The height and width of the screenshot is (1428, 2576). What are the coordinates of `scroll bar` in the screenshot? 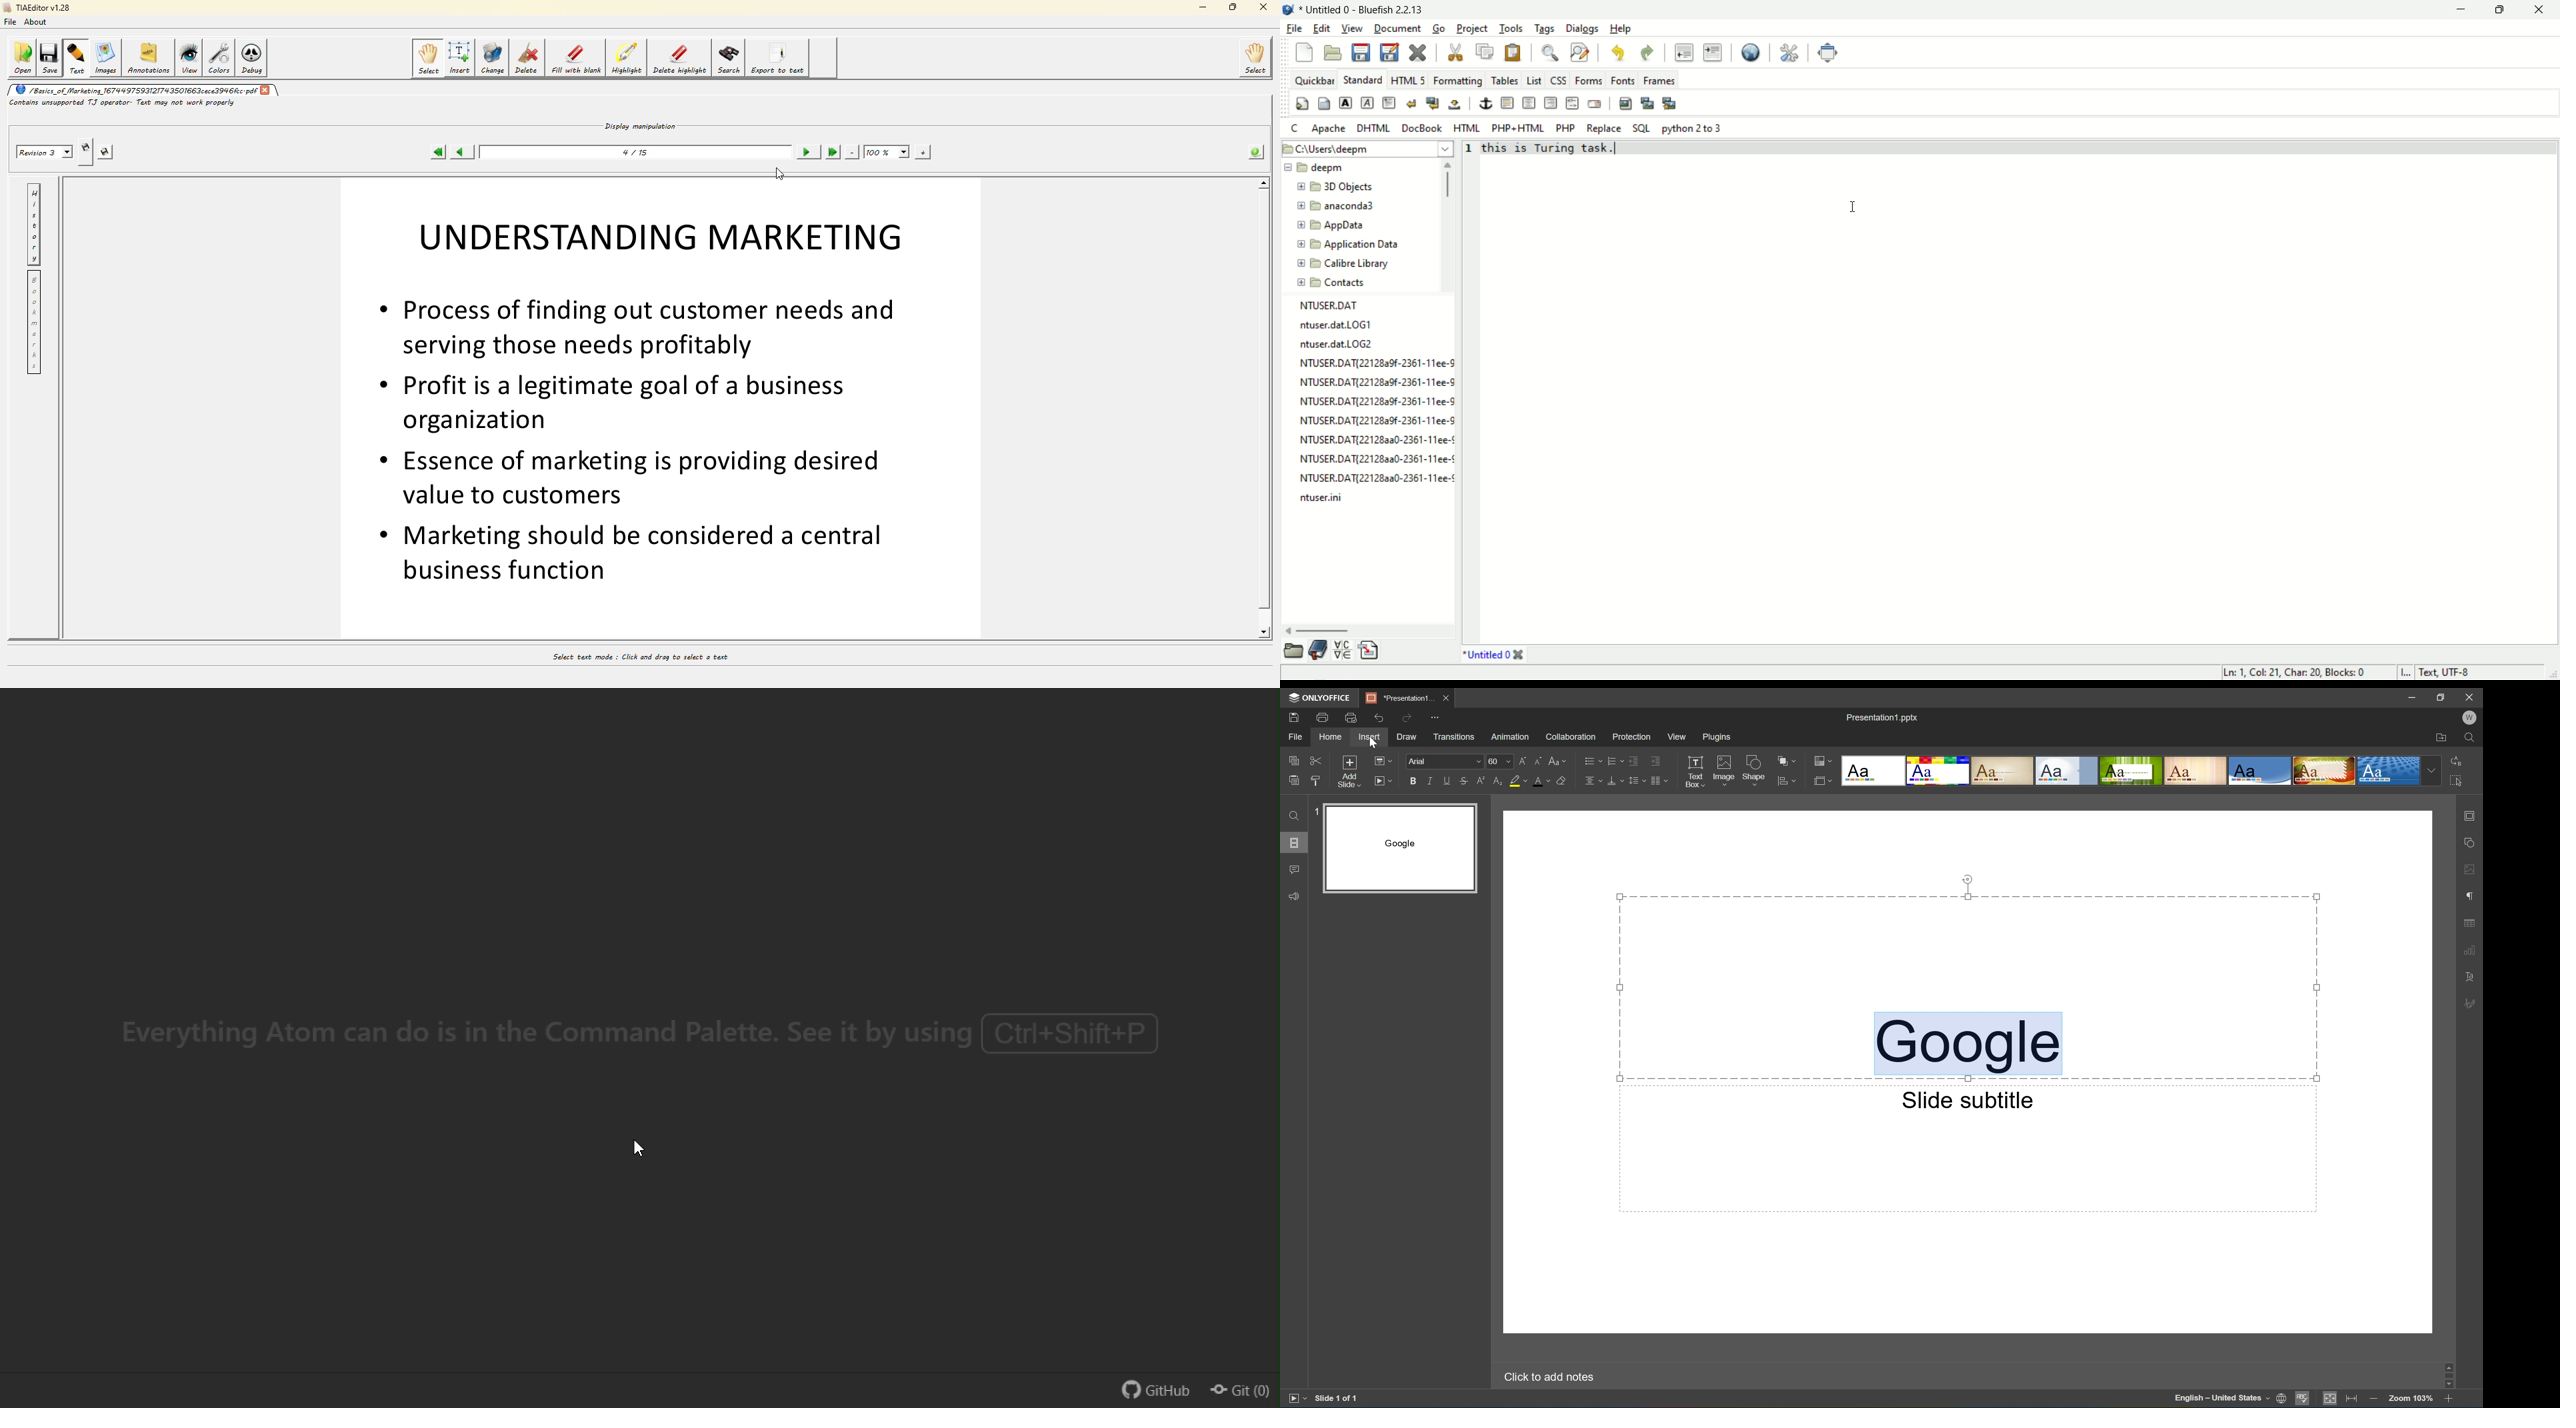 It's located at (1364, 631).